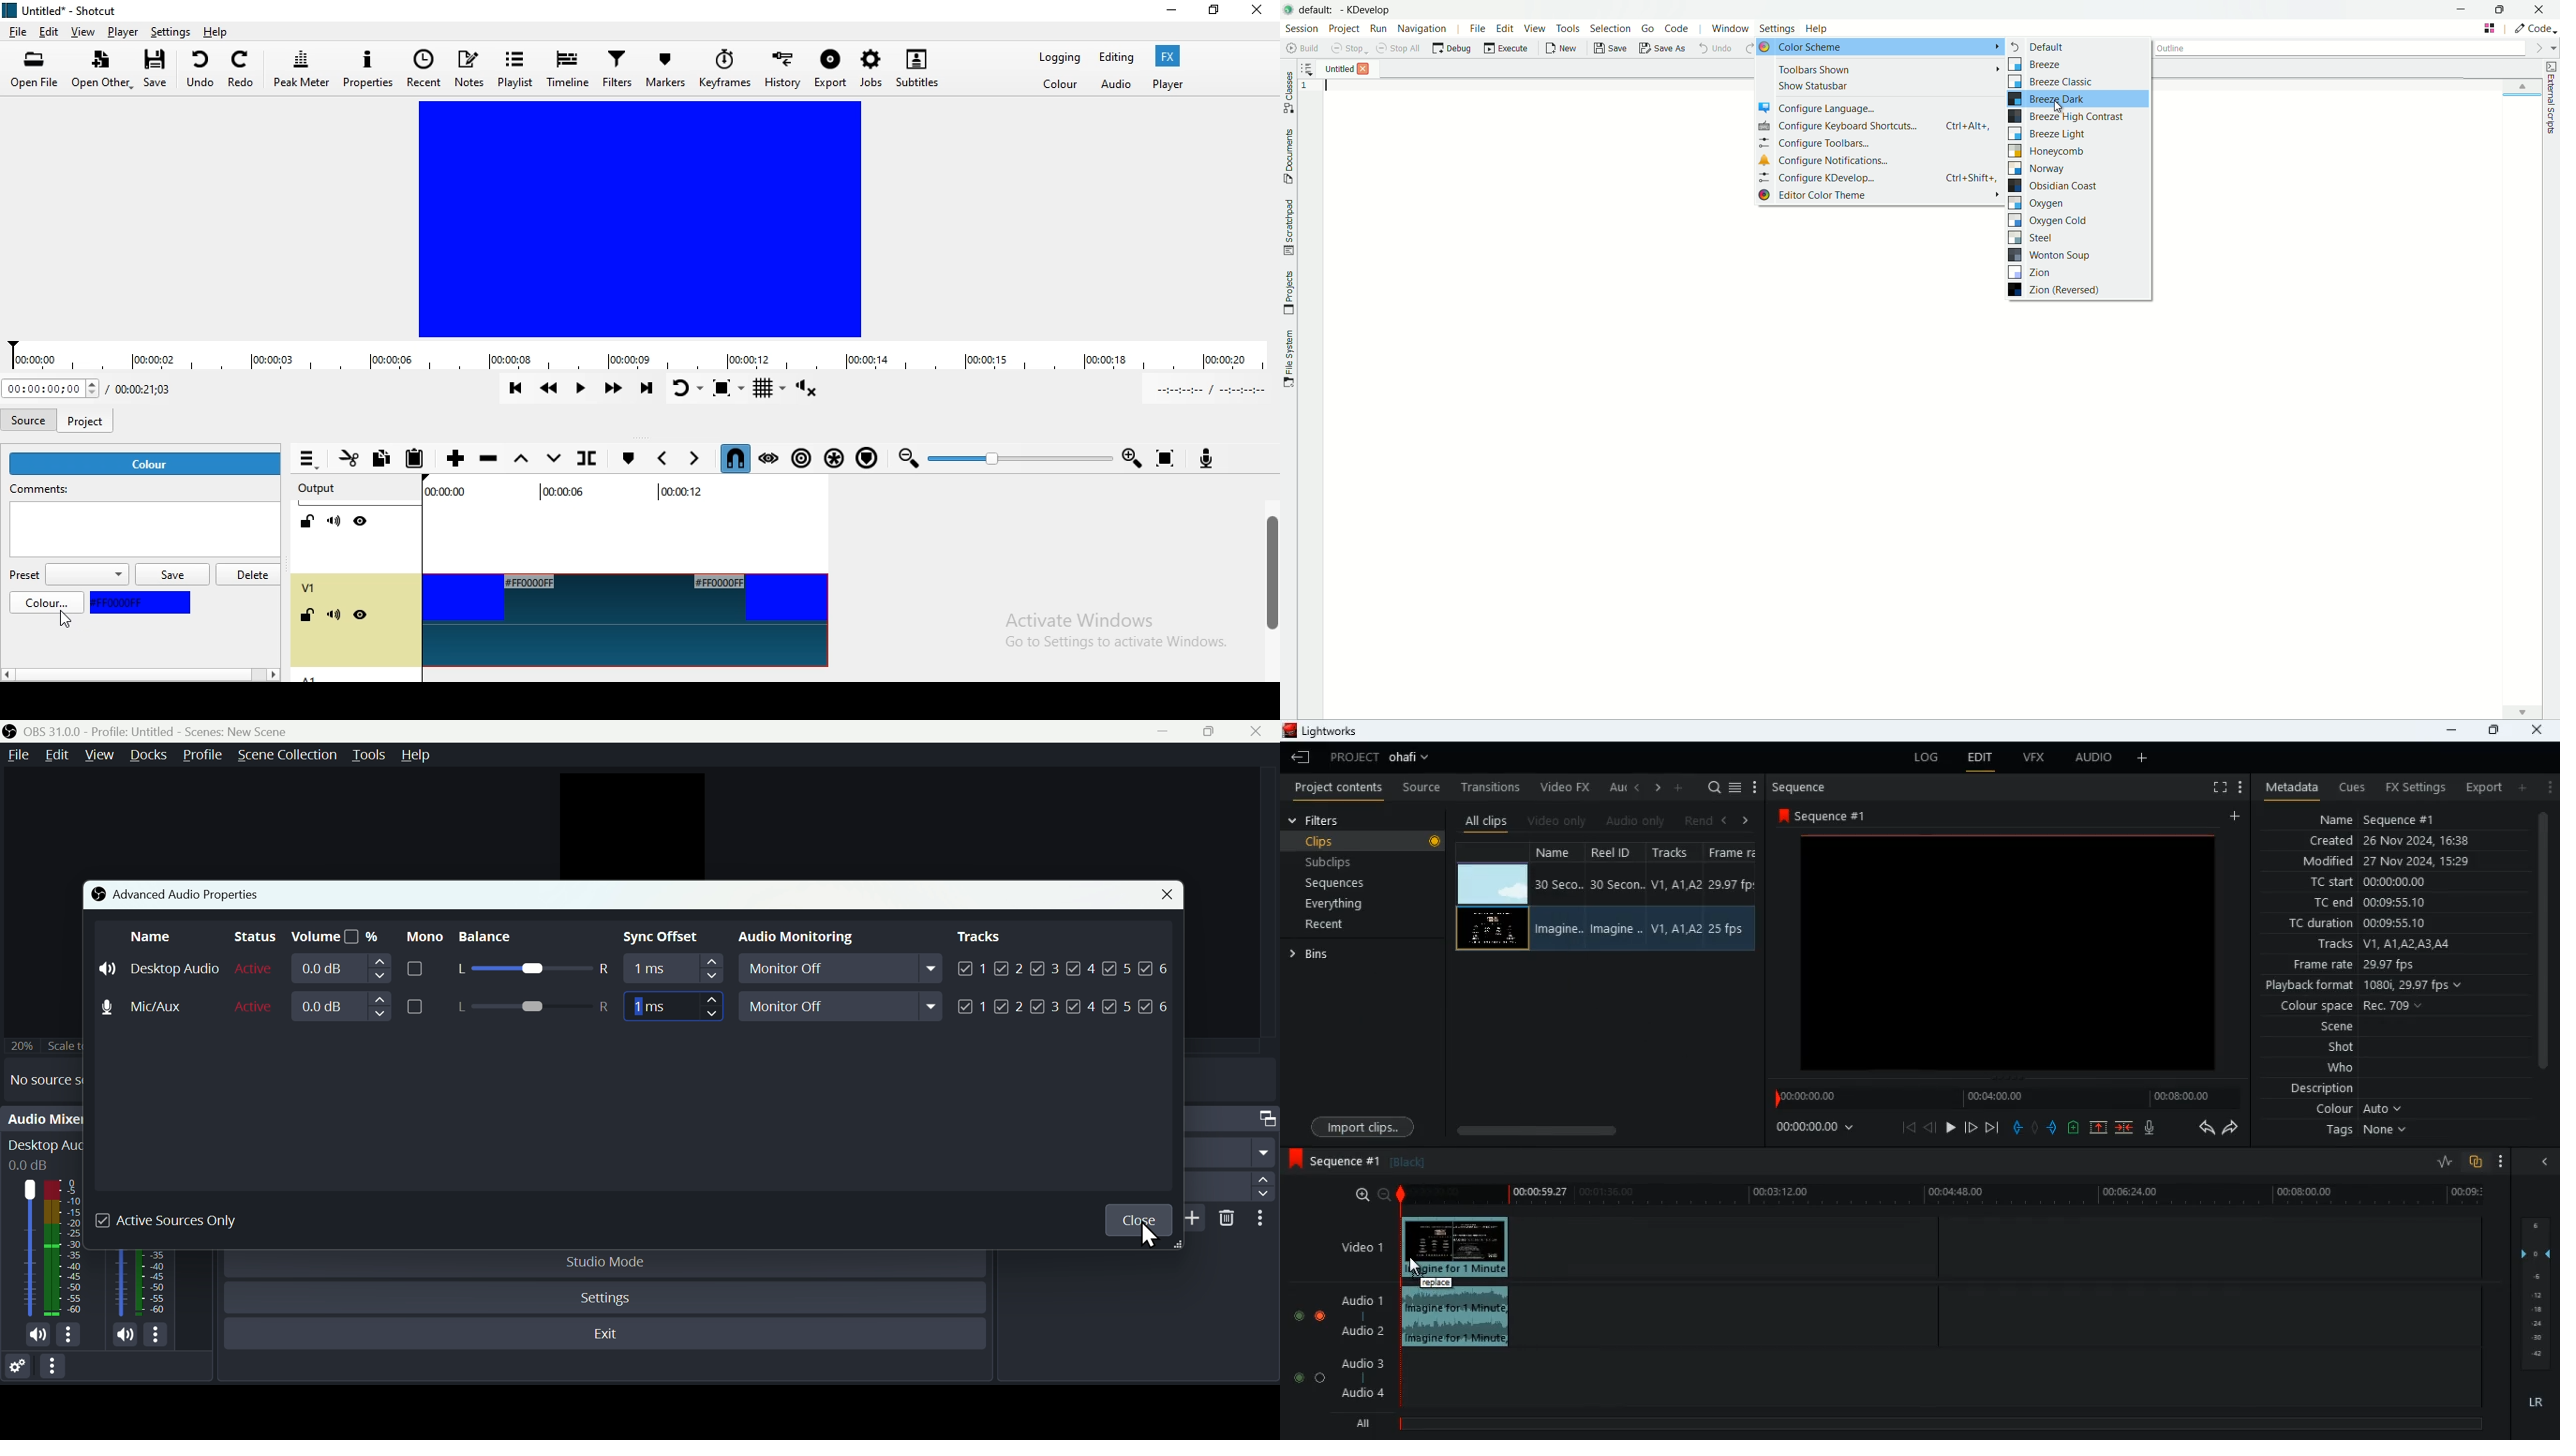  I want to click on Fx, so click(1167, 56).